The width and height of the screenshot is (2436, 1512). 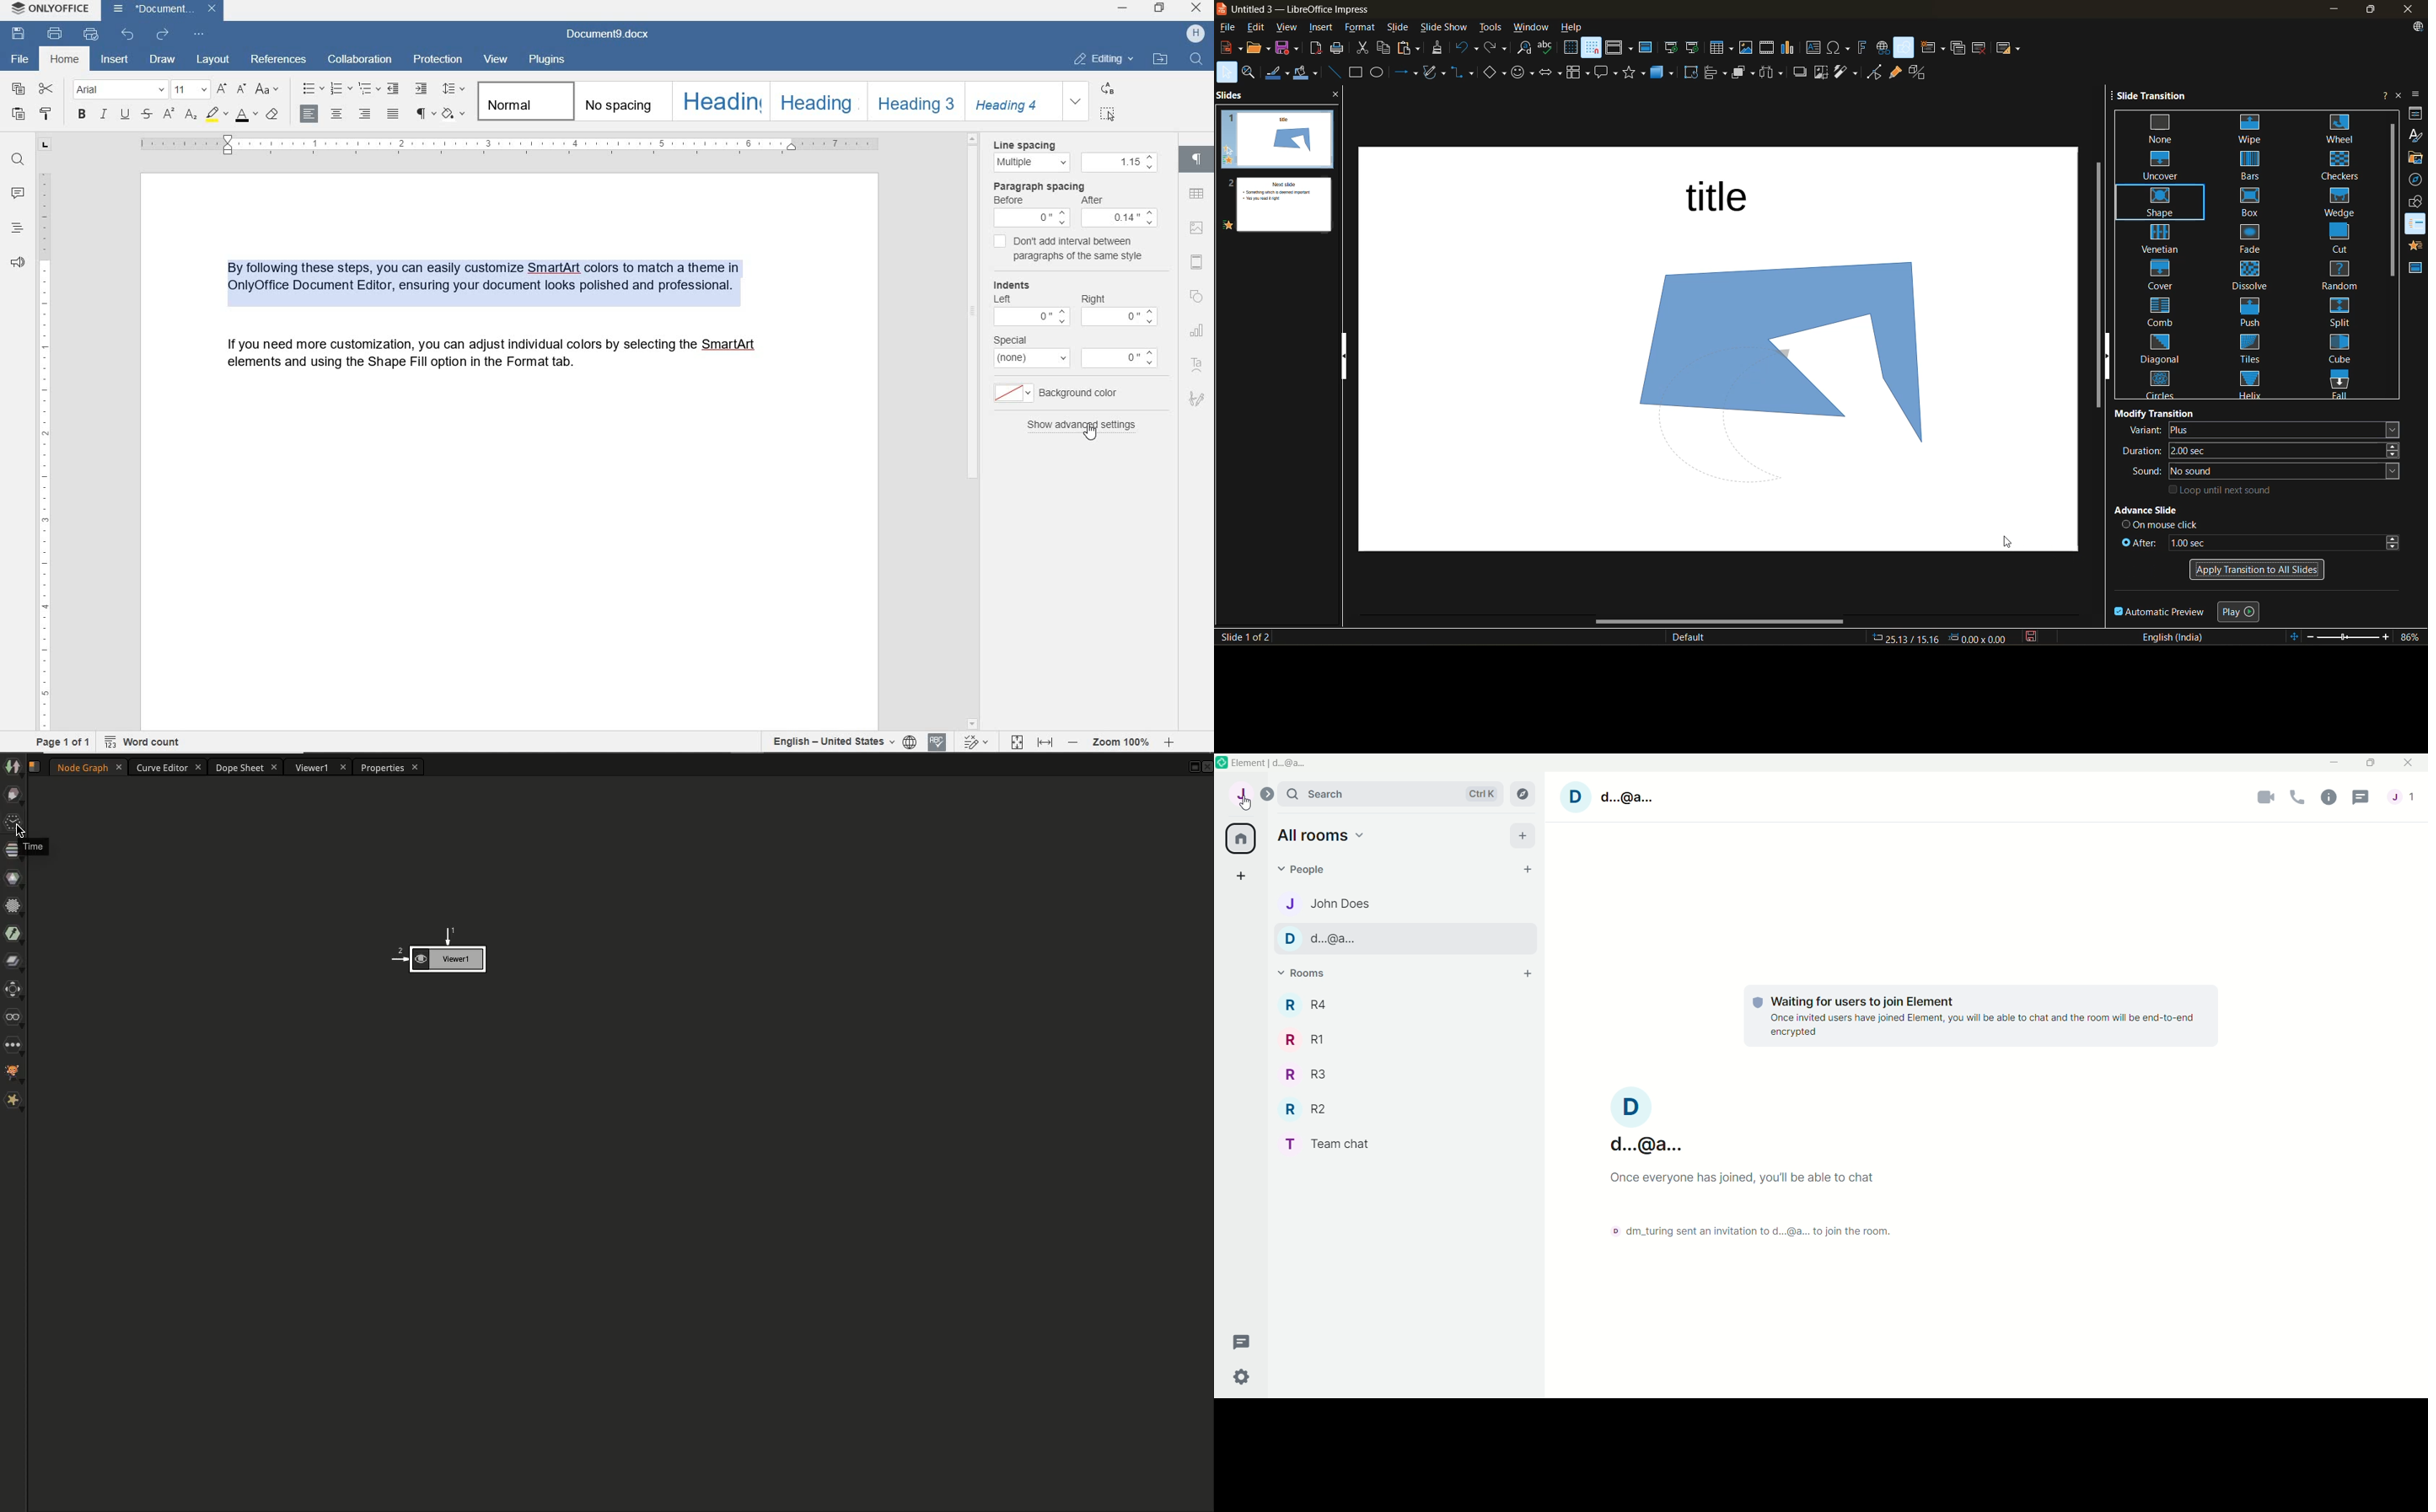 I want to click on Threads, so click(x=2360, y=799).